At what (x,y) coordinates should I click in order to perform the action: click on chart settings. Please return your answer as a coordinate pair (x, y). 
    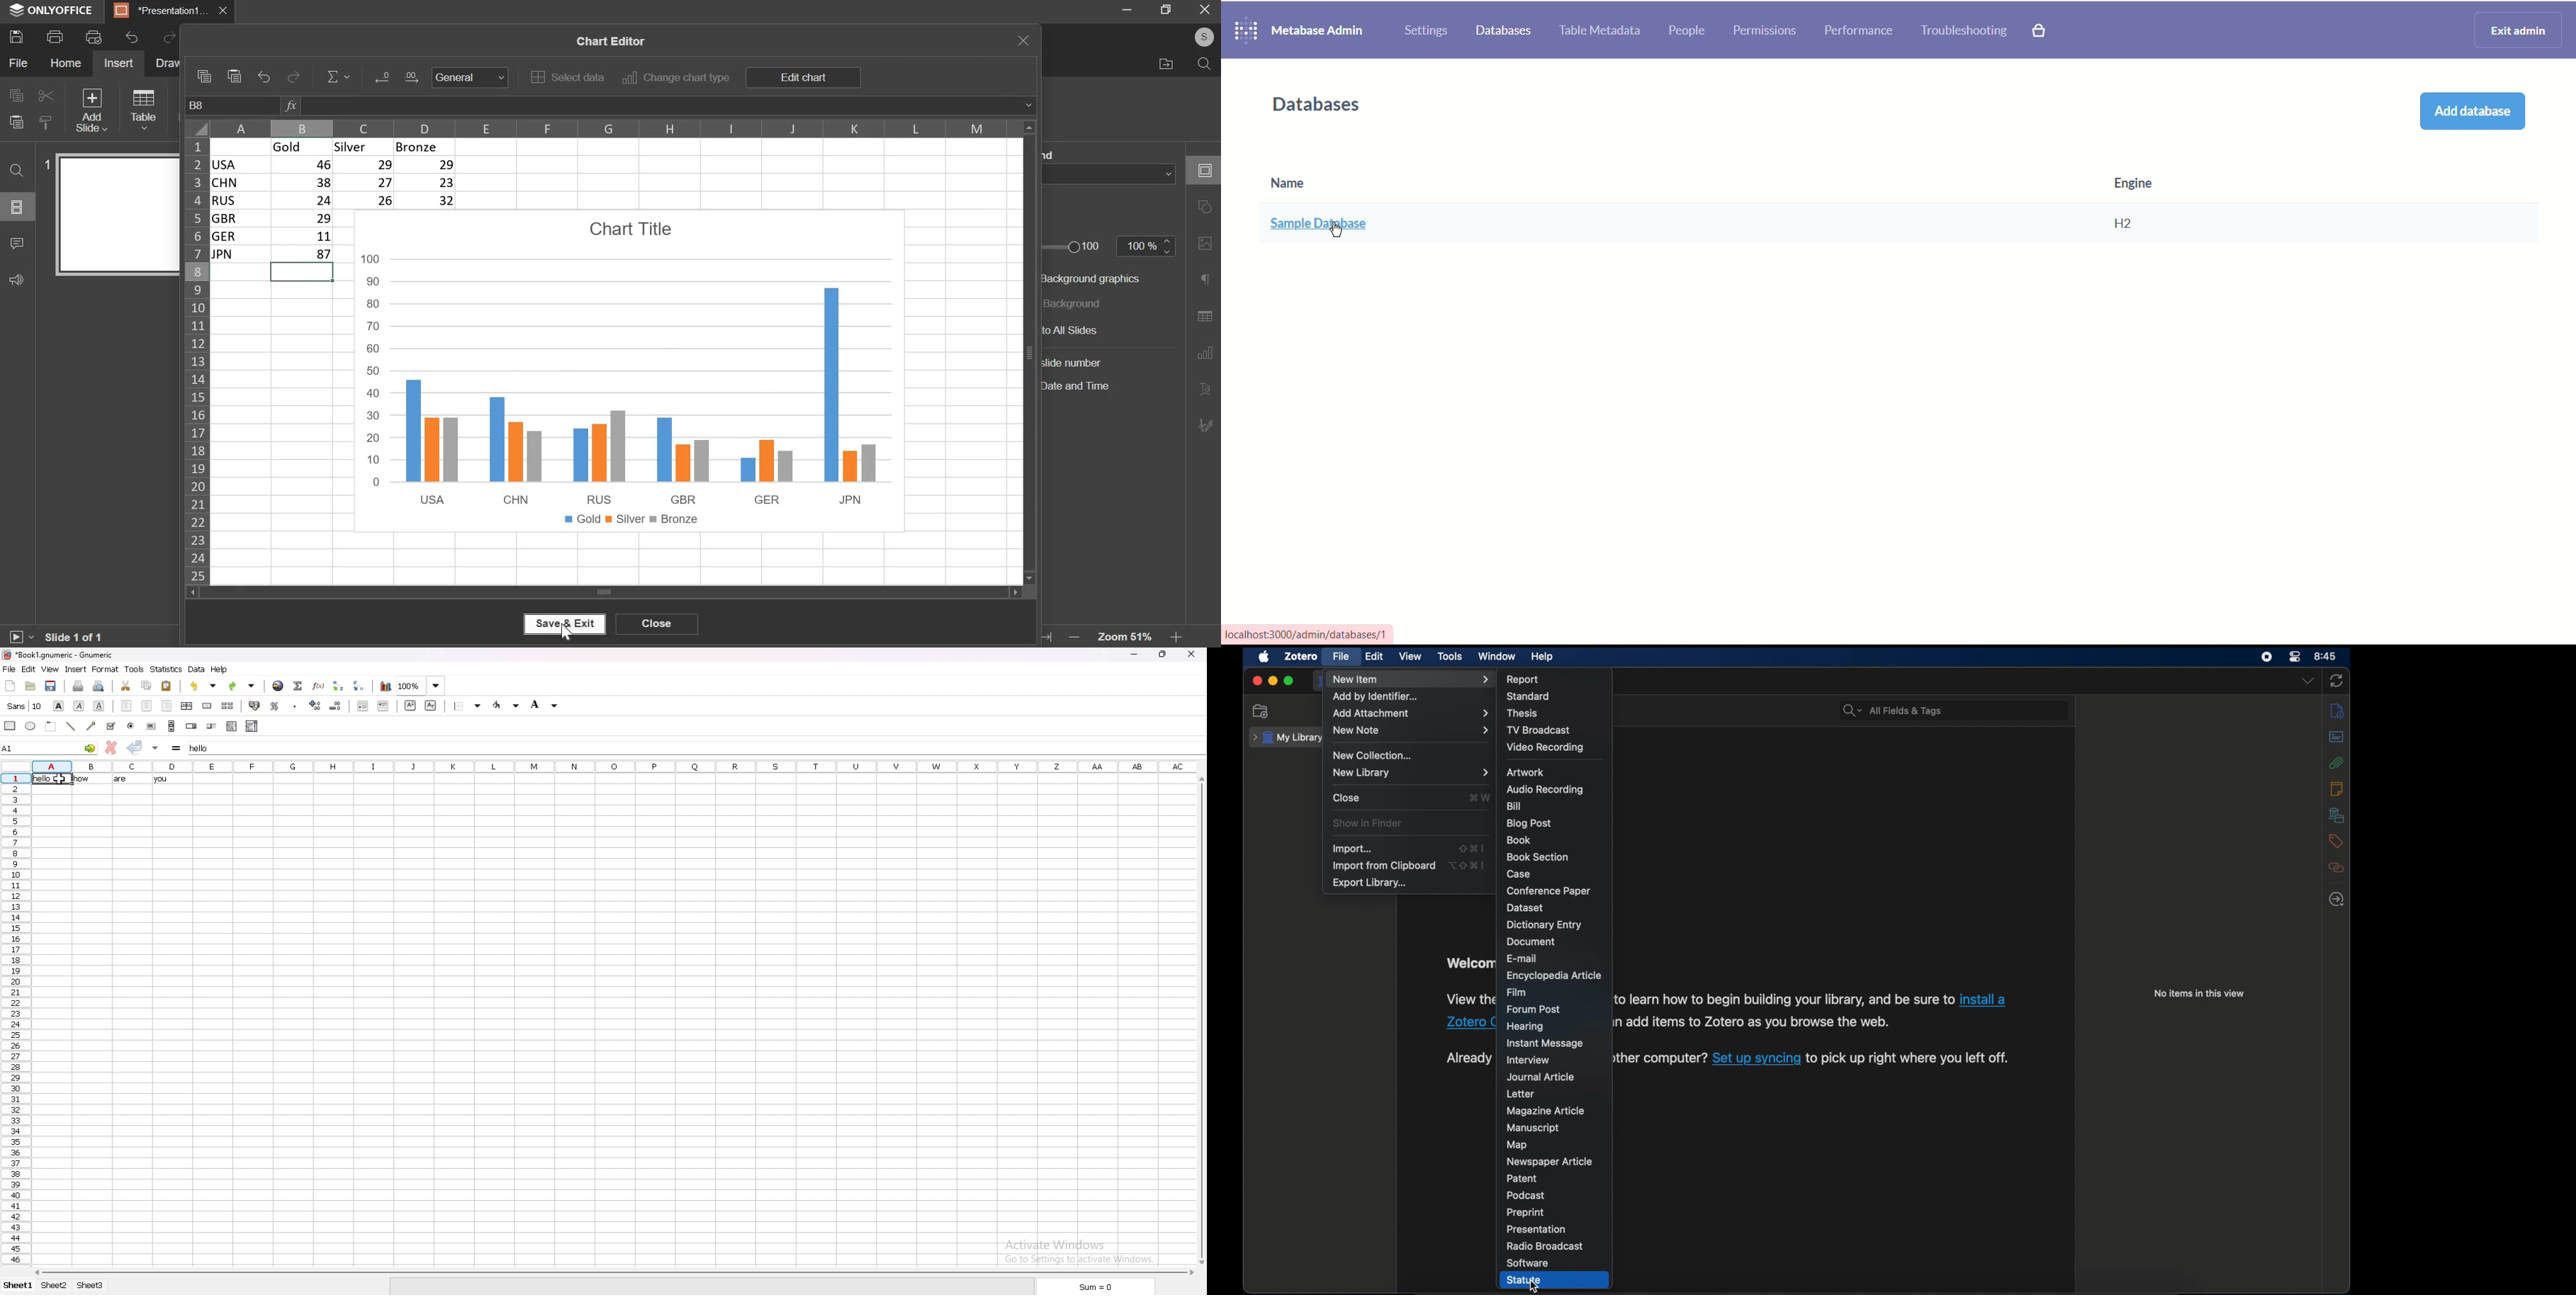
    Looking at the image, I should click on (1205, 357).